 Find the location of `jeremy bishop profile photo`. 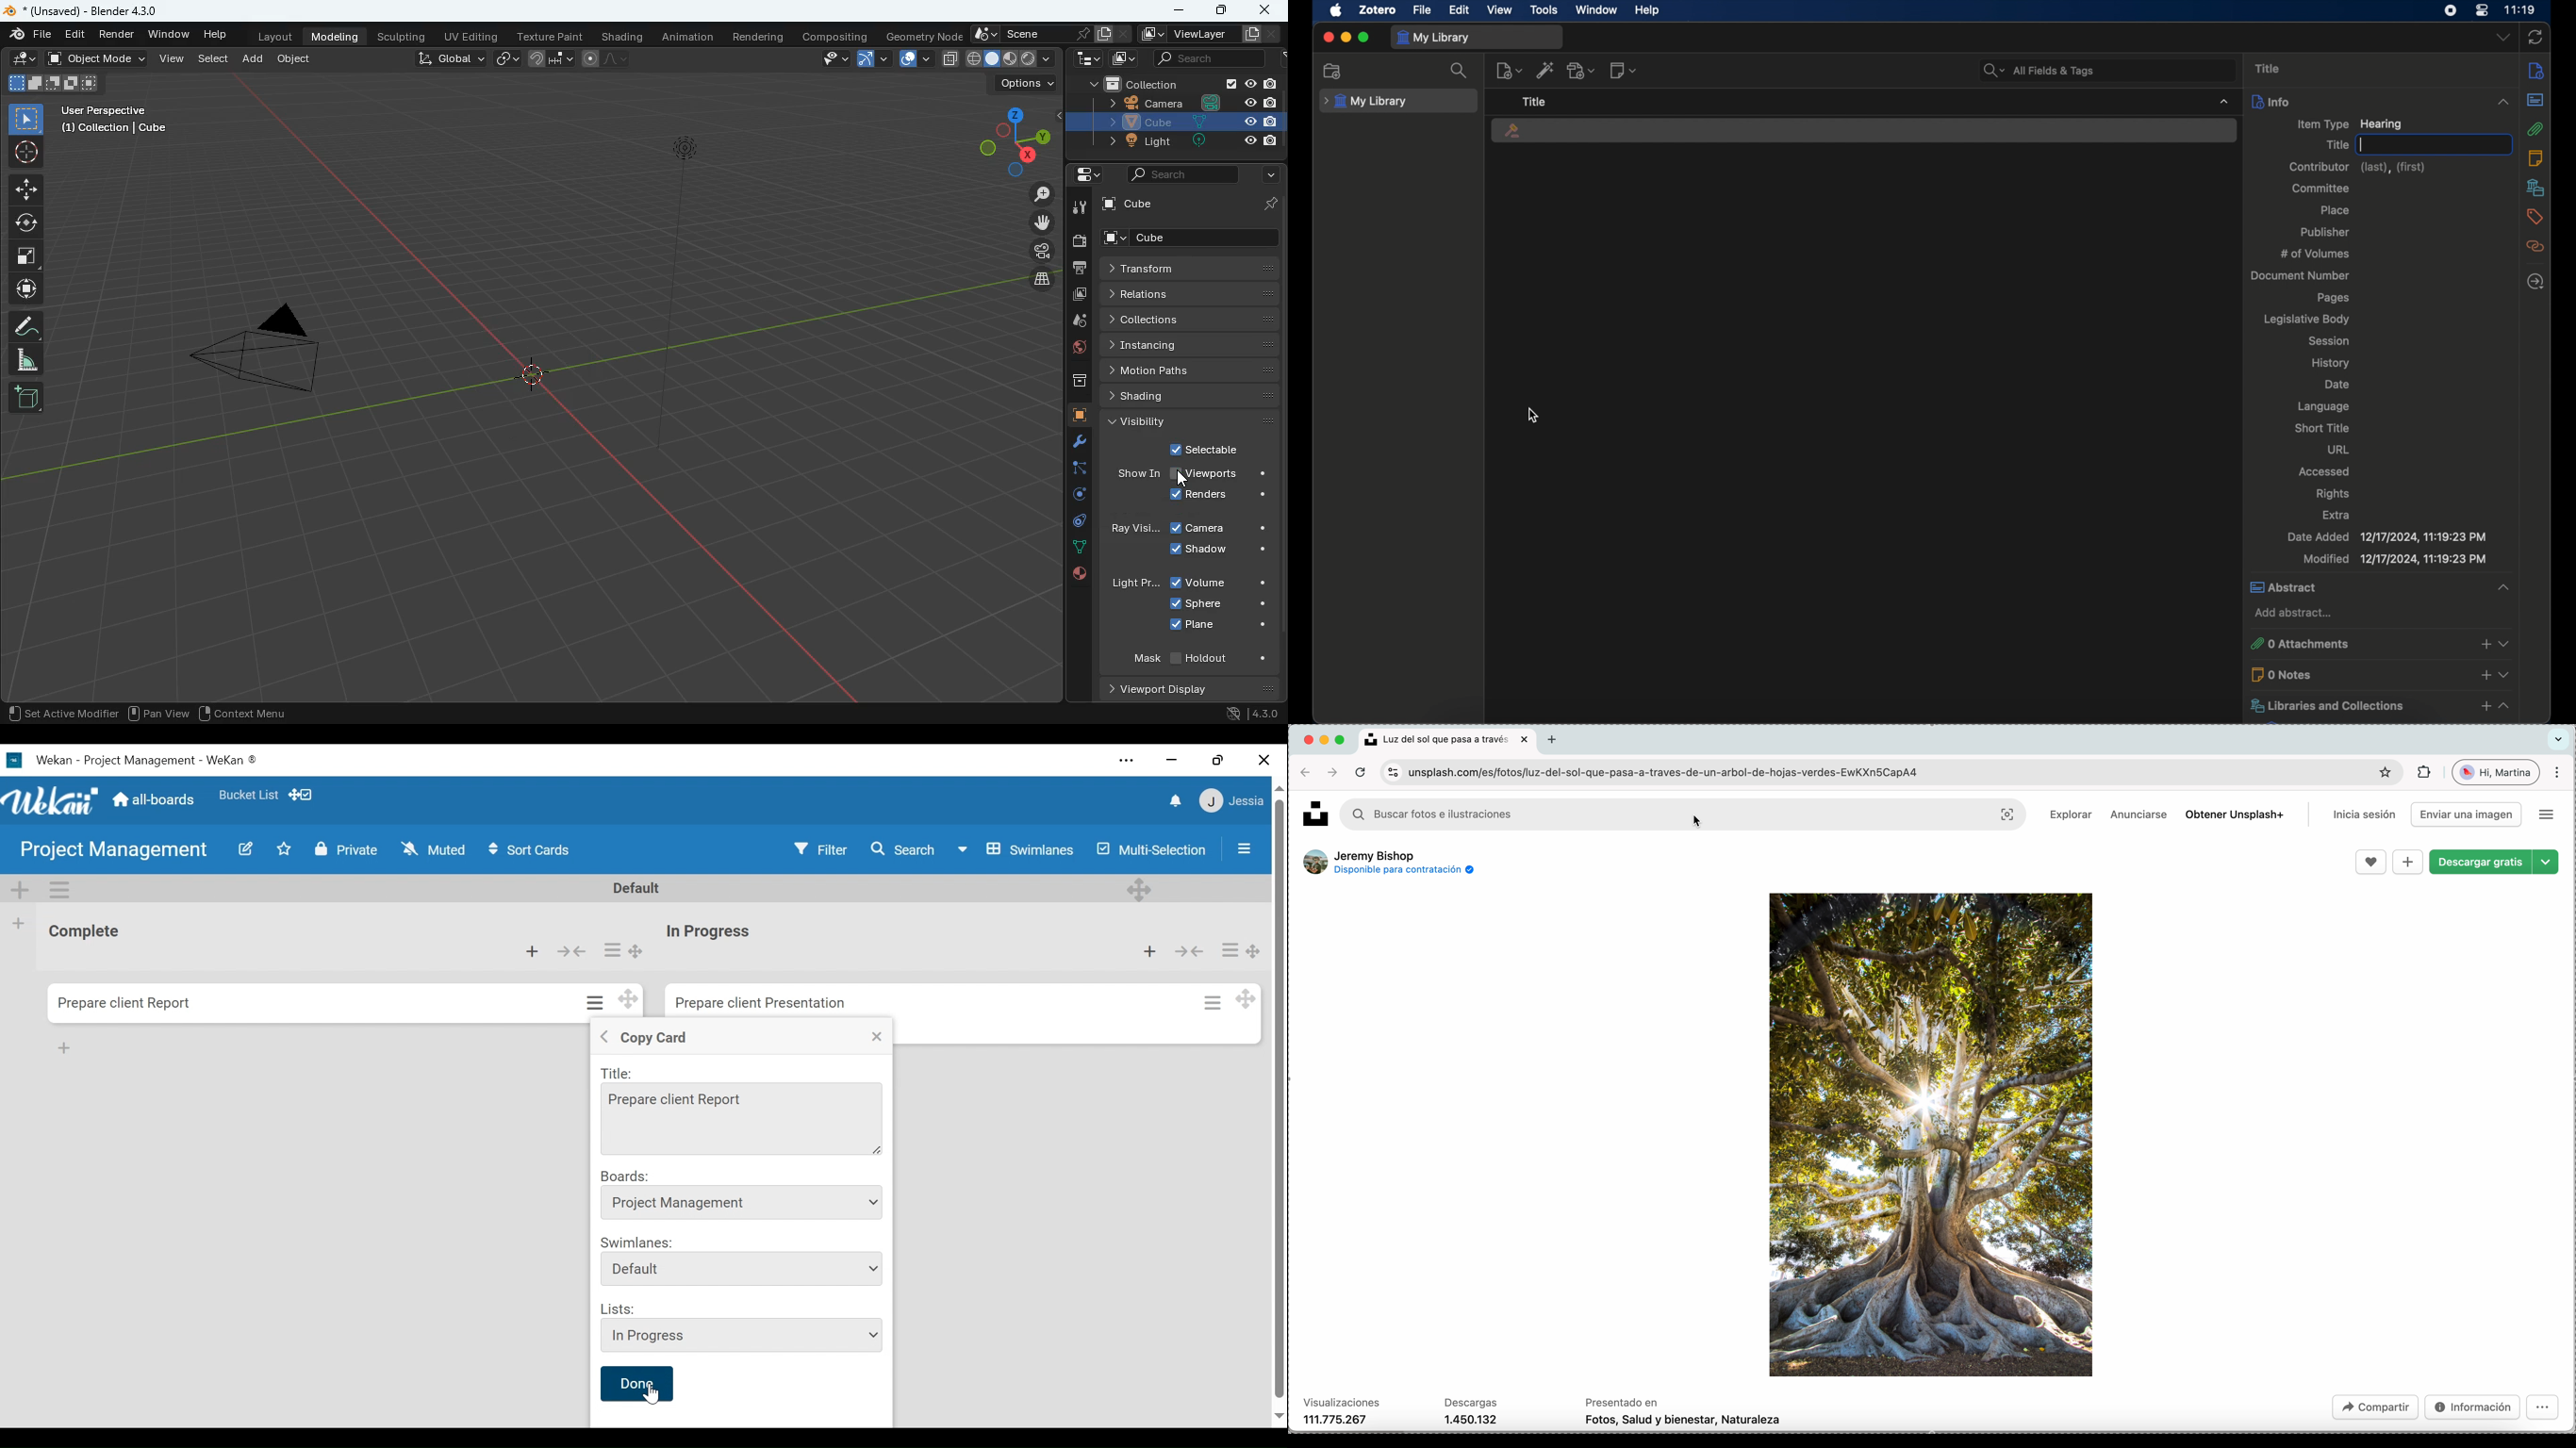

jeremy bishop profile photo is located at coordinates (1314, 862).